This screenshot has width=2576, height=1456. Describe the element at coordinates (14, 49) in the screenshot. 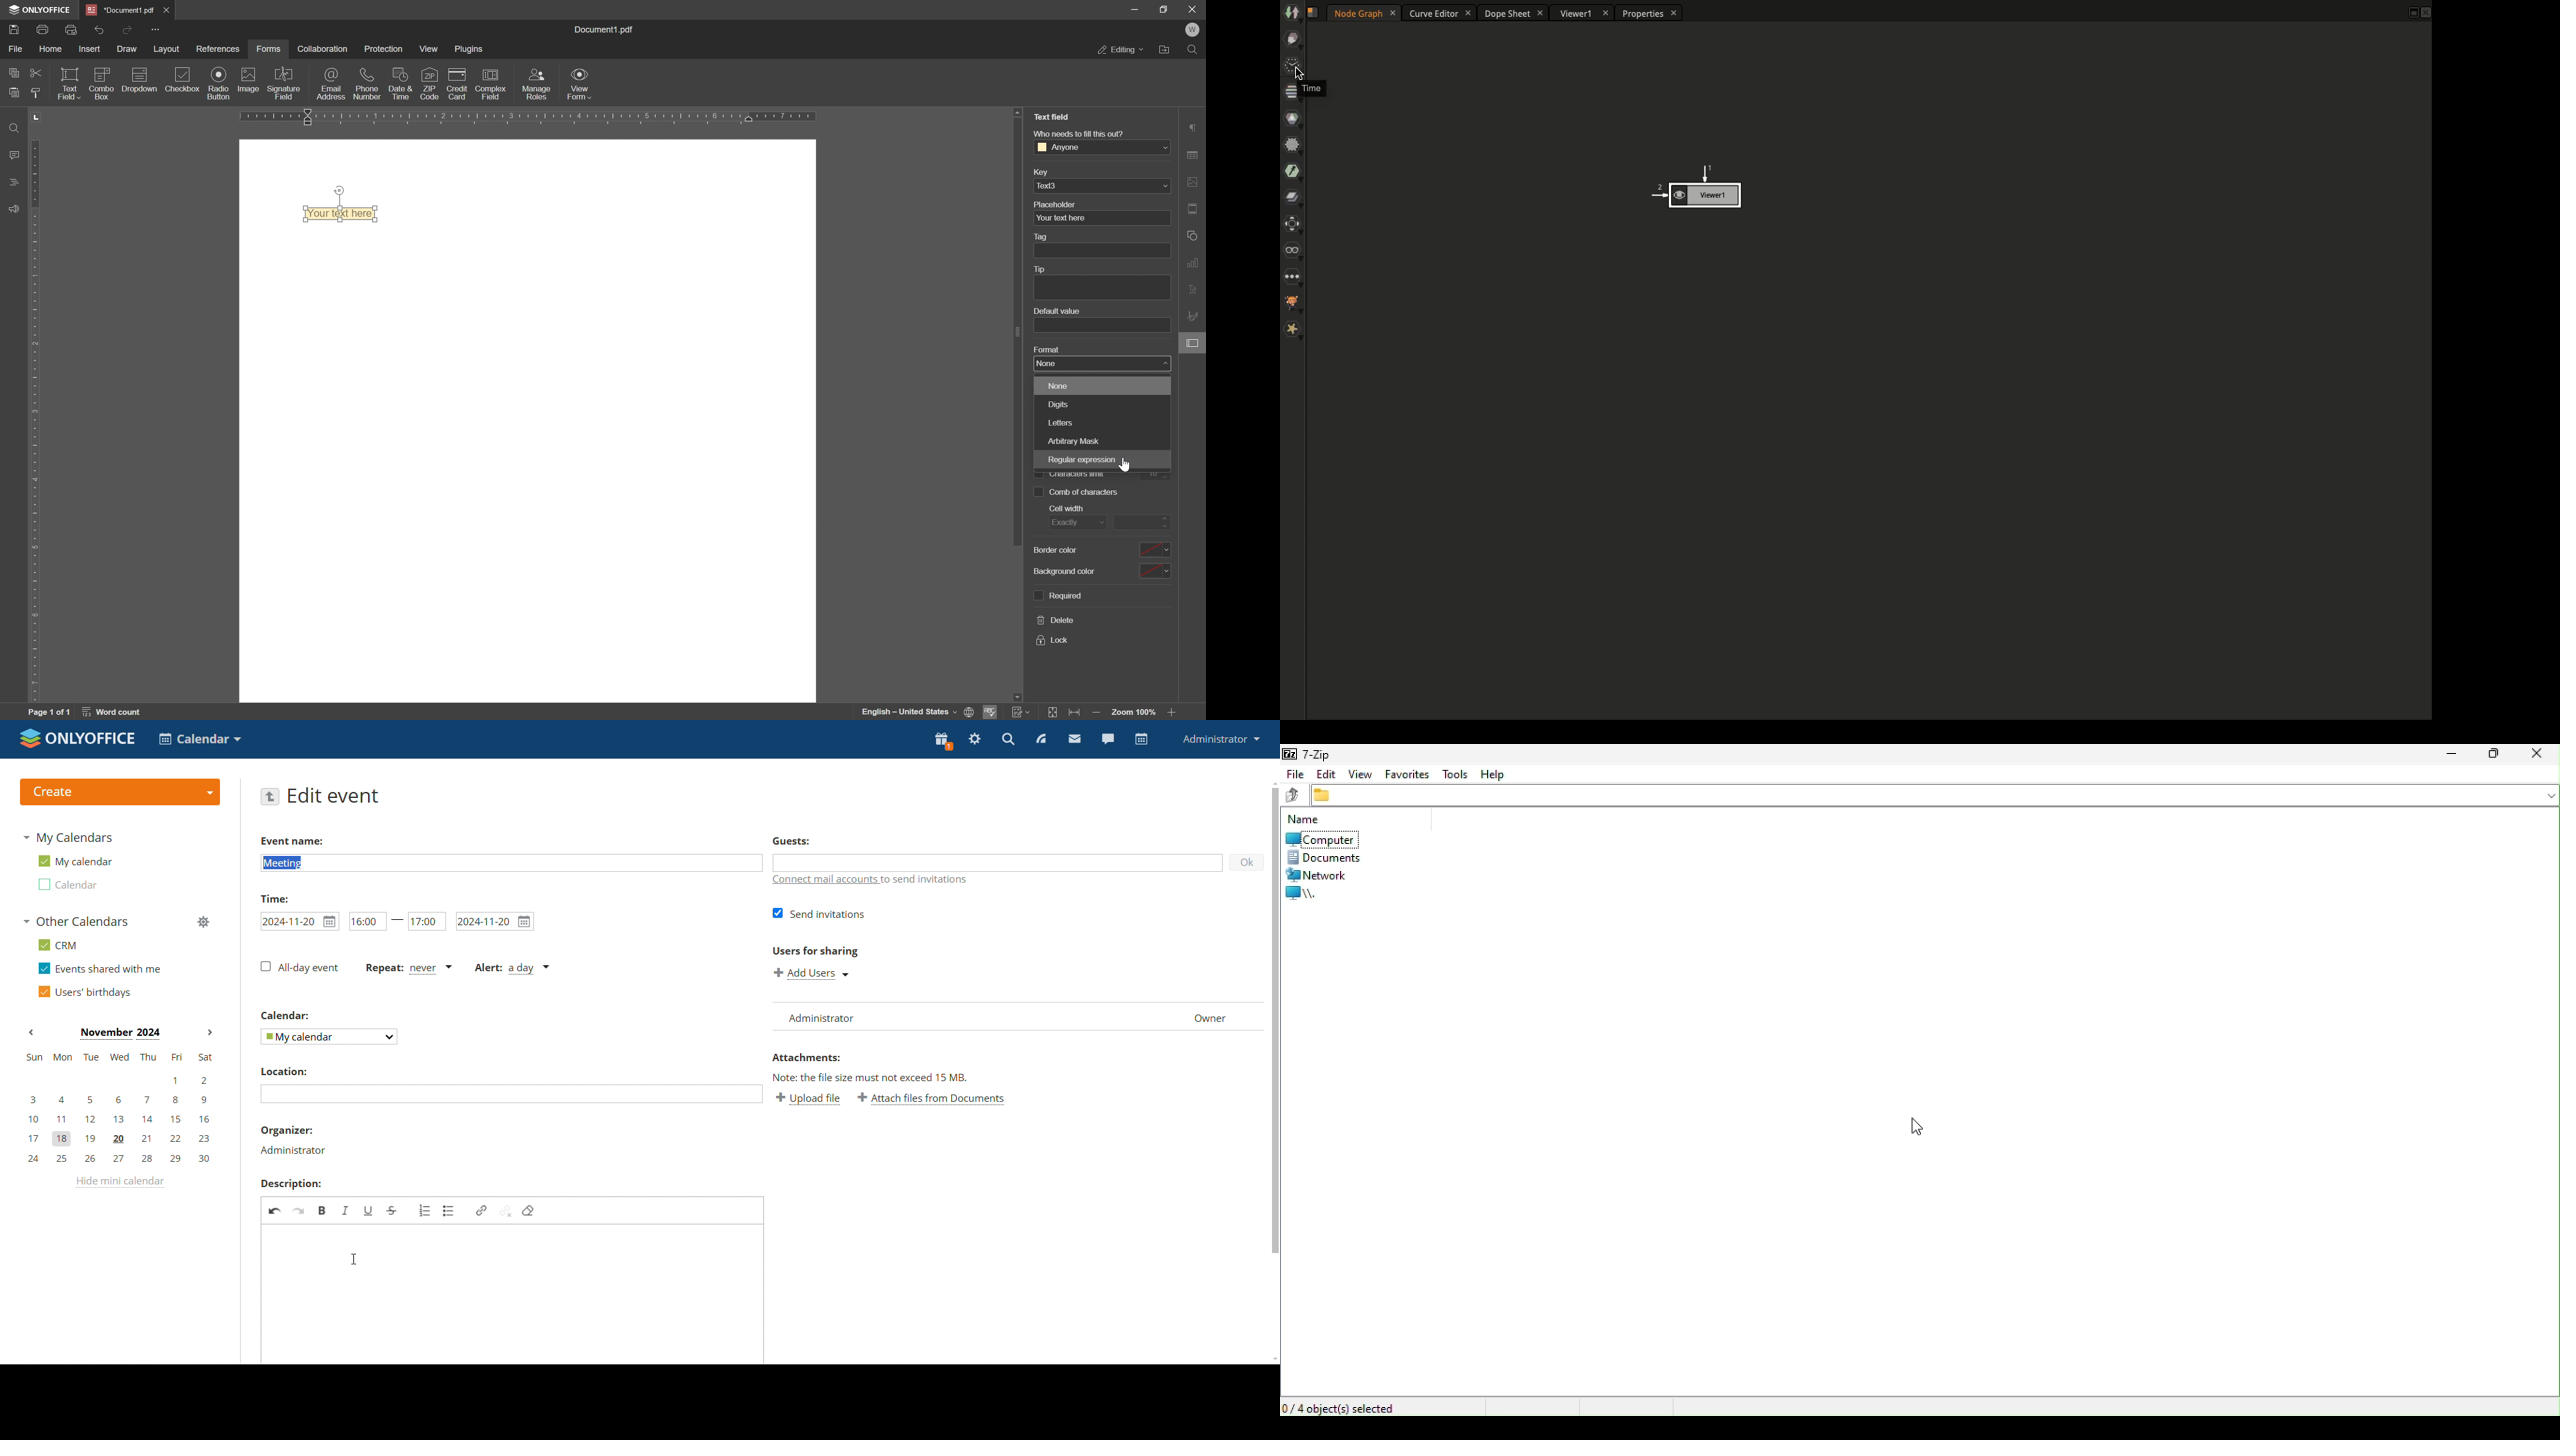

I see `file` at that location.